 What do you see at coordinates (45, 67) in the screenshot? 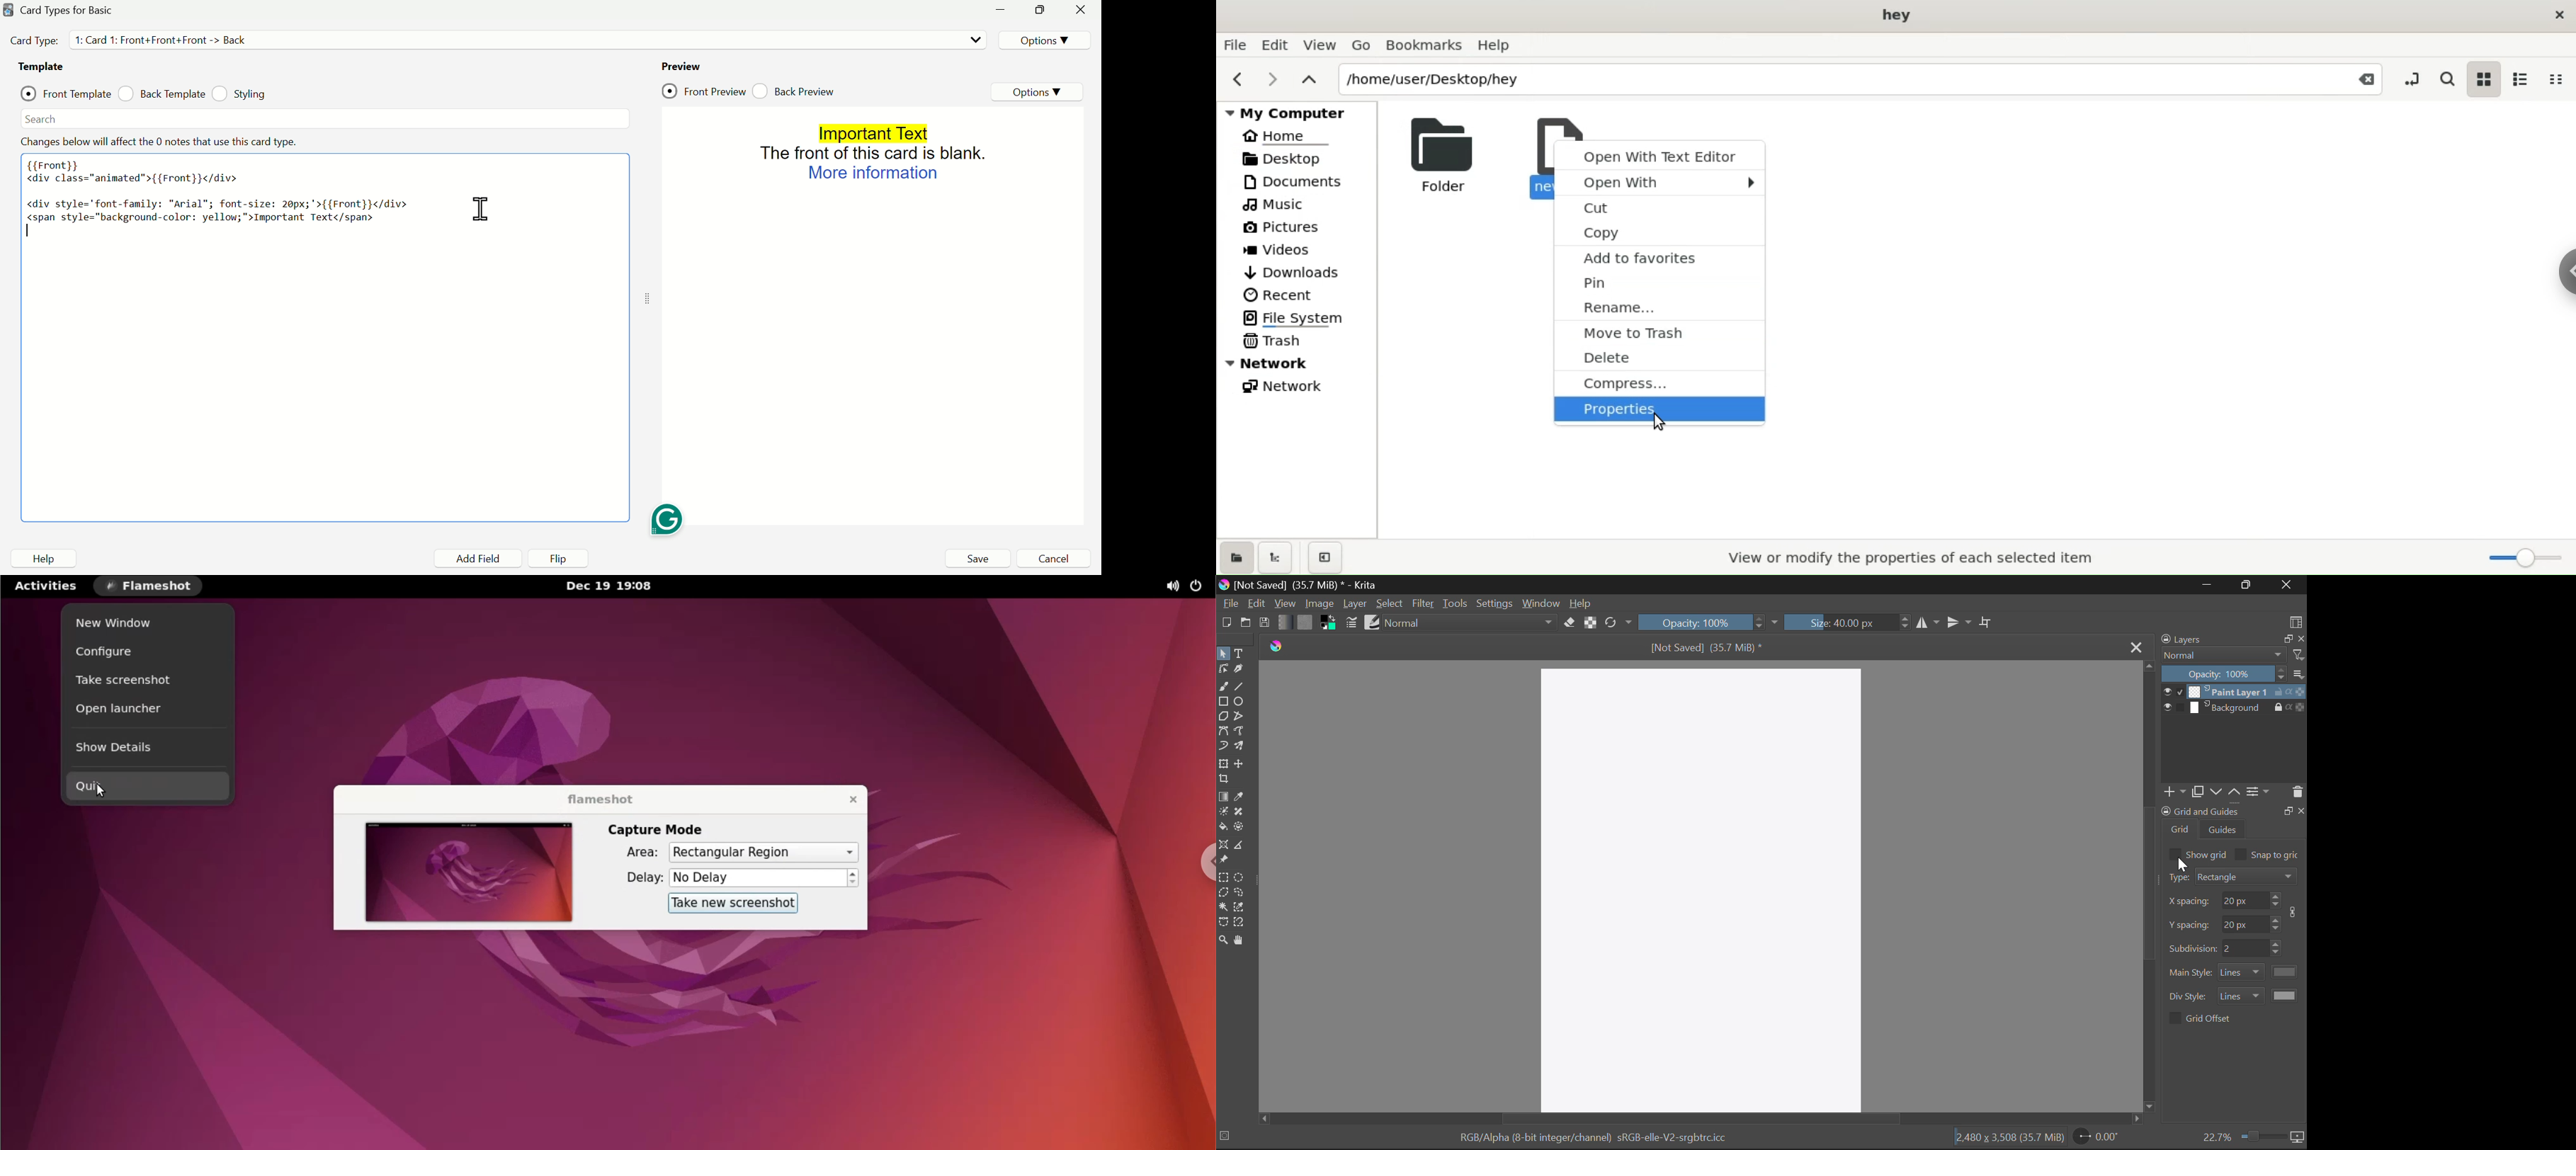
I see `Template` at bounding box center [45, 67].